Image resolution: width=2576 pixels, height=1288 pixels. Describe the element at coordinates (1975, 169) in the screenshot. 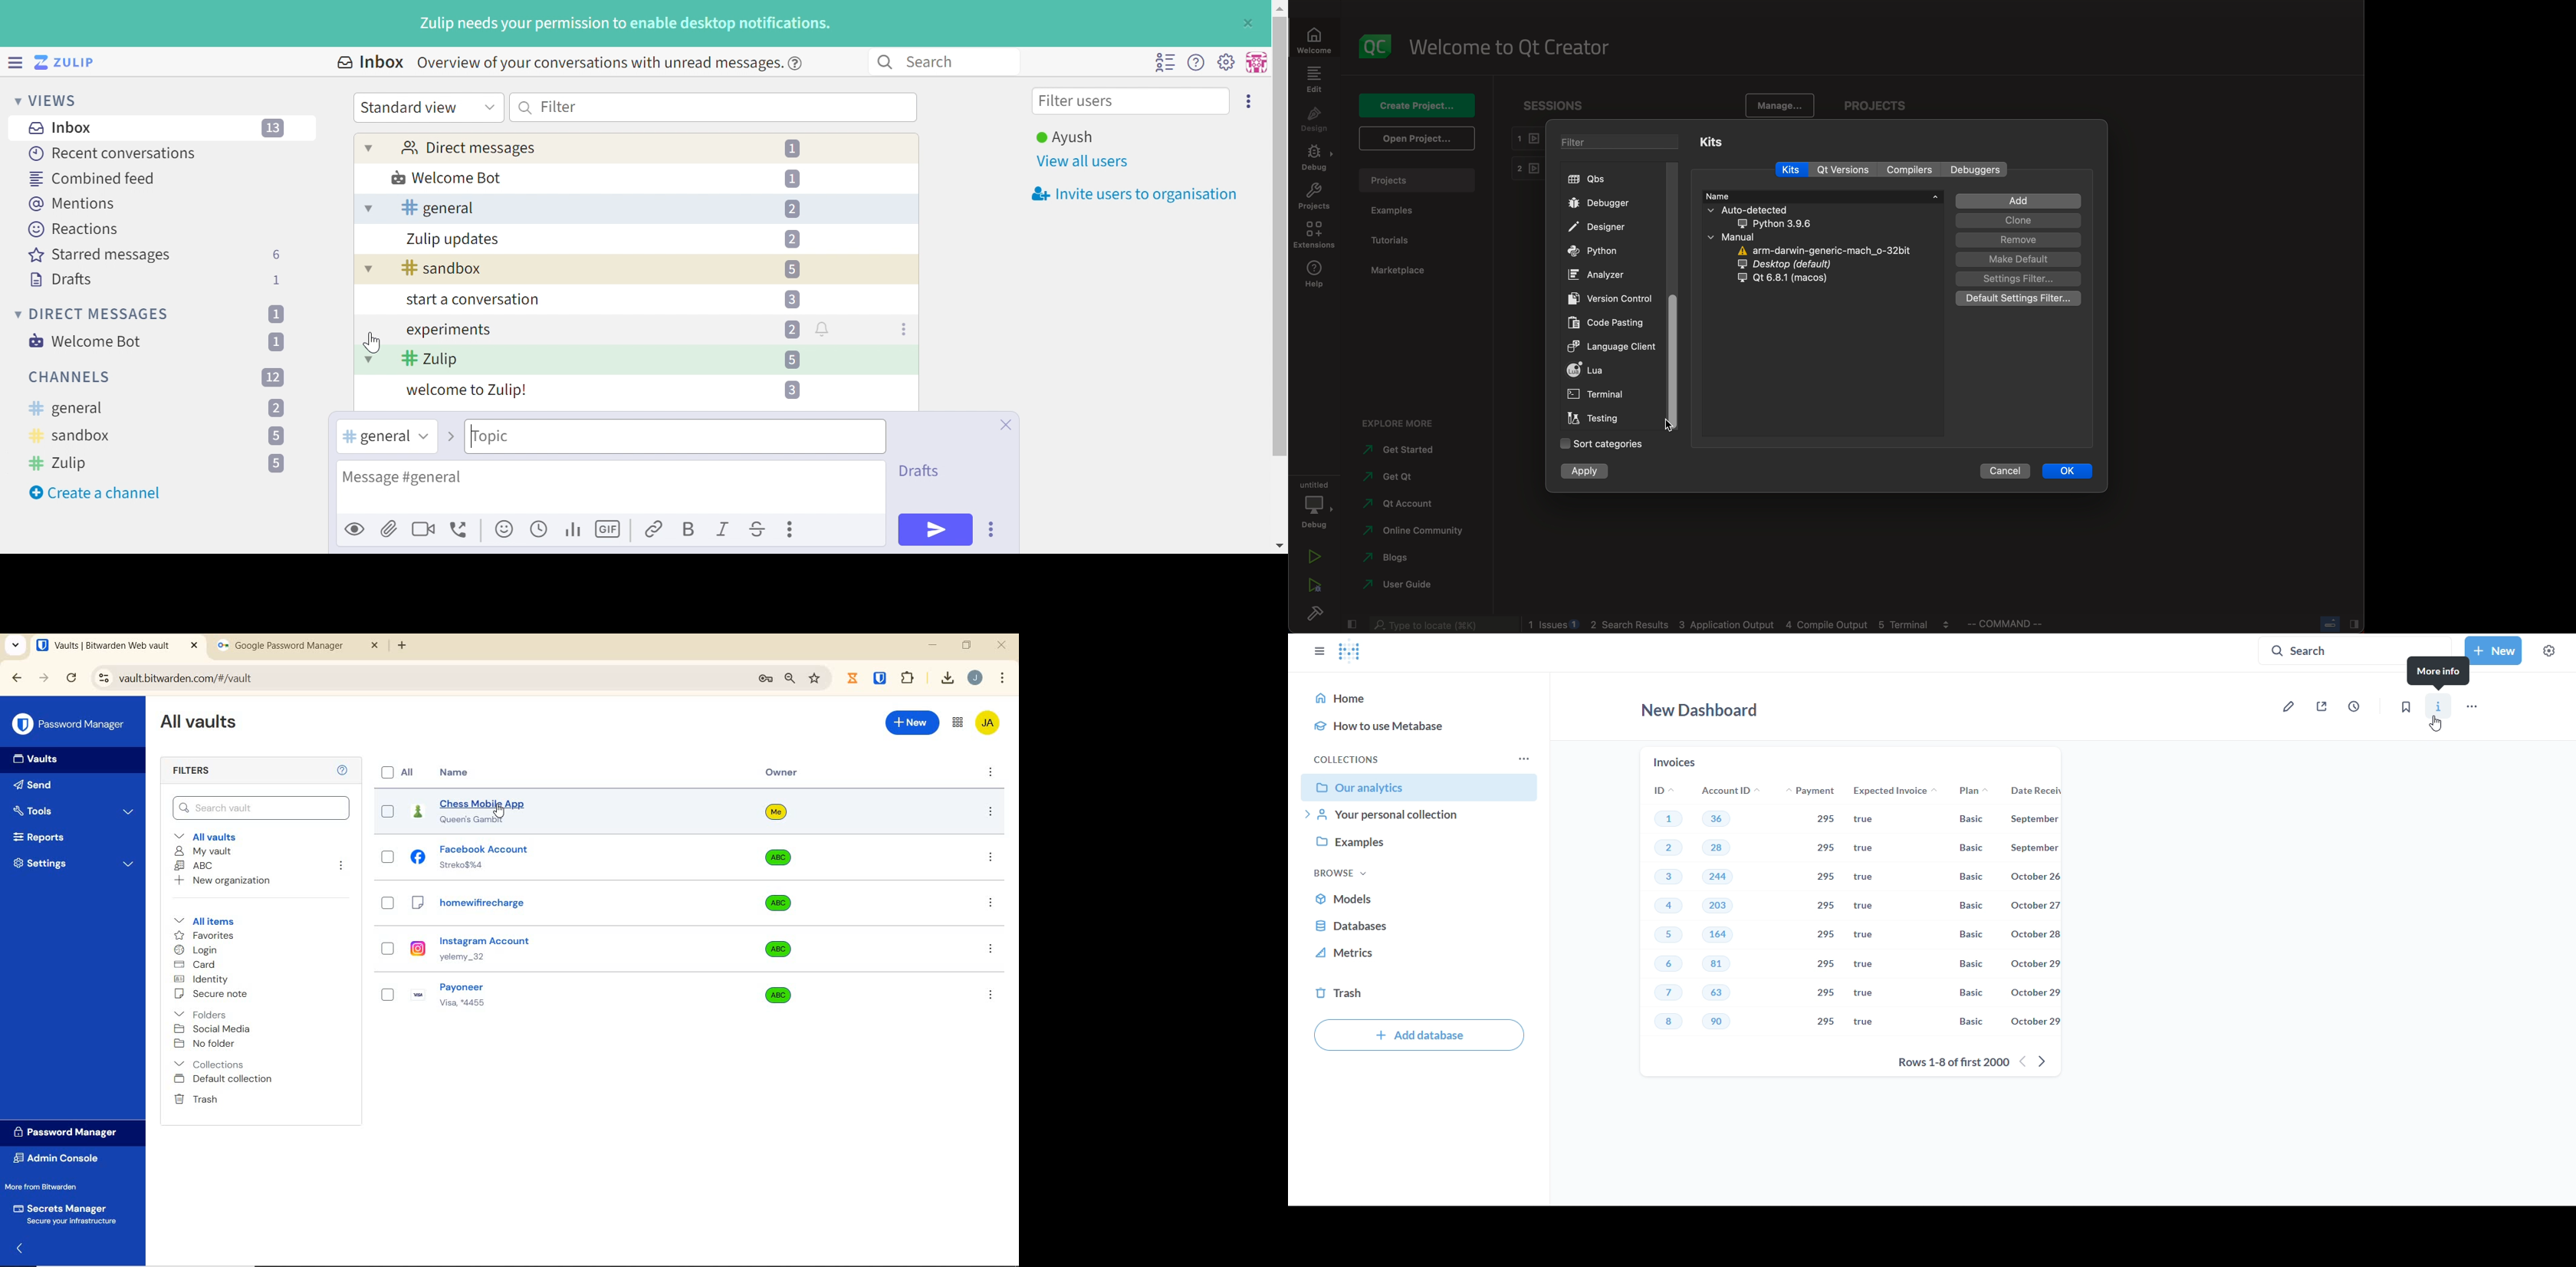

I see `` at that location.